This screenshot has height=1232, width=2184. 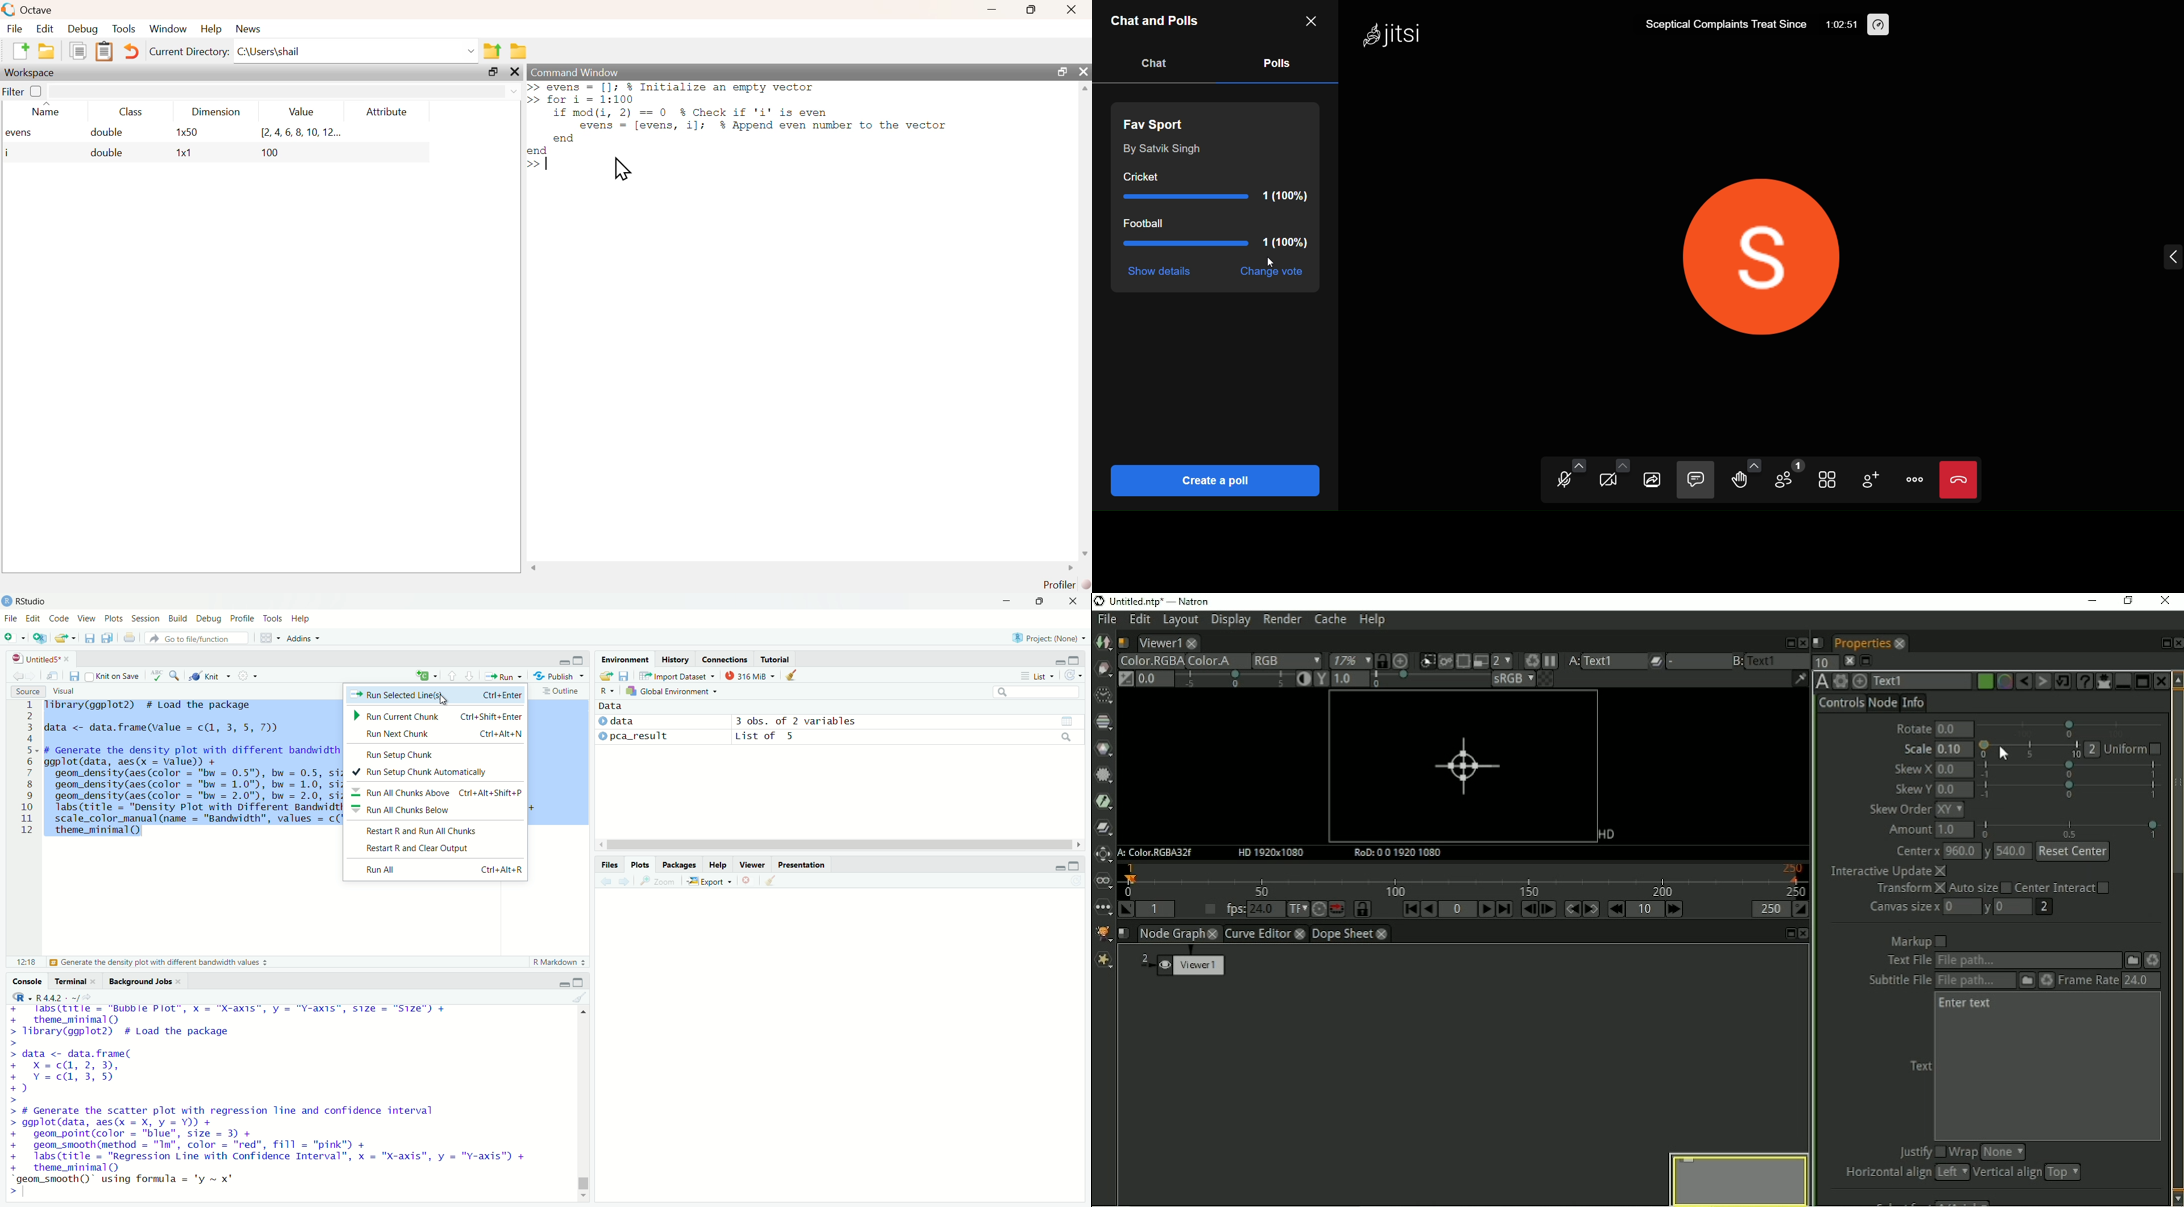 What do you see at coordinates (130, 637) in the screenshot?
I see `Print the current file` at bounding box center [130, 637].